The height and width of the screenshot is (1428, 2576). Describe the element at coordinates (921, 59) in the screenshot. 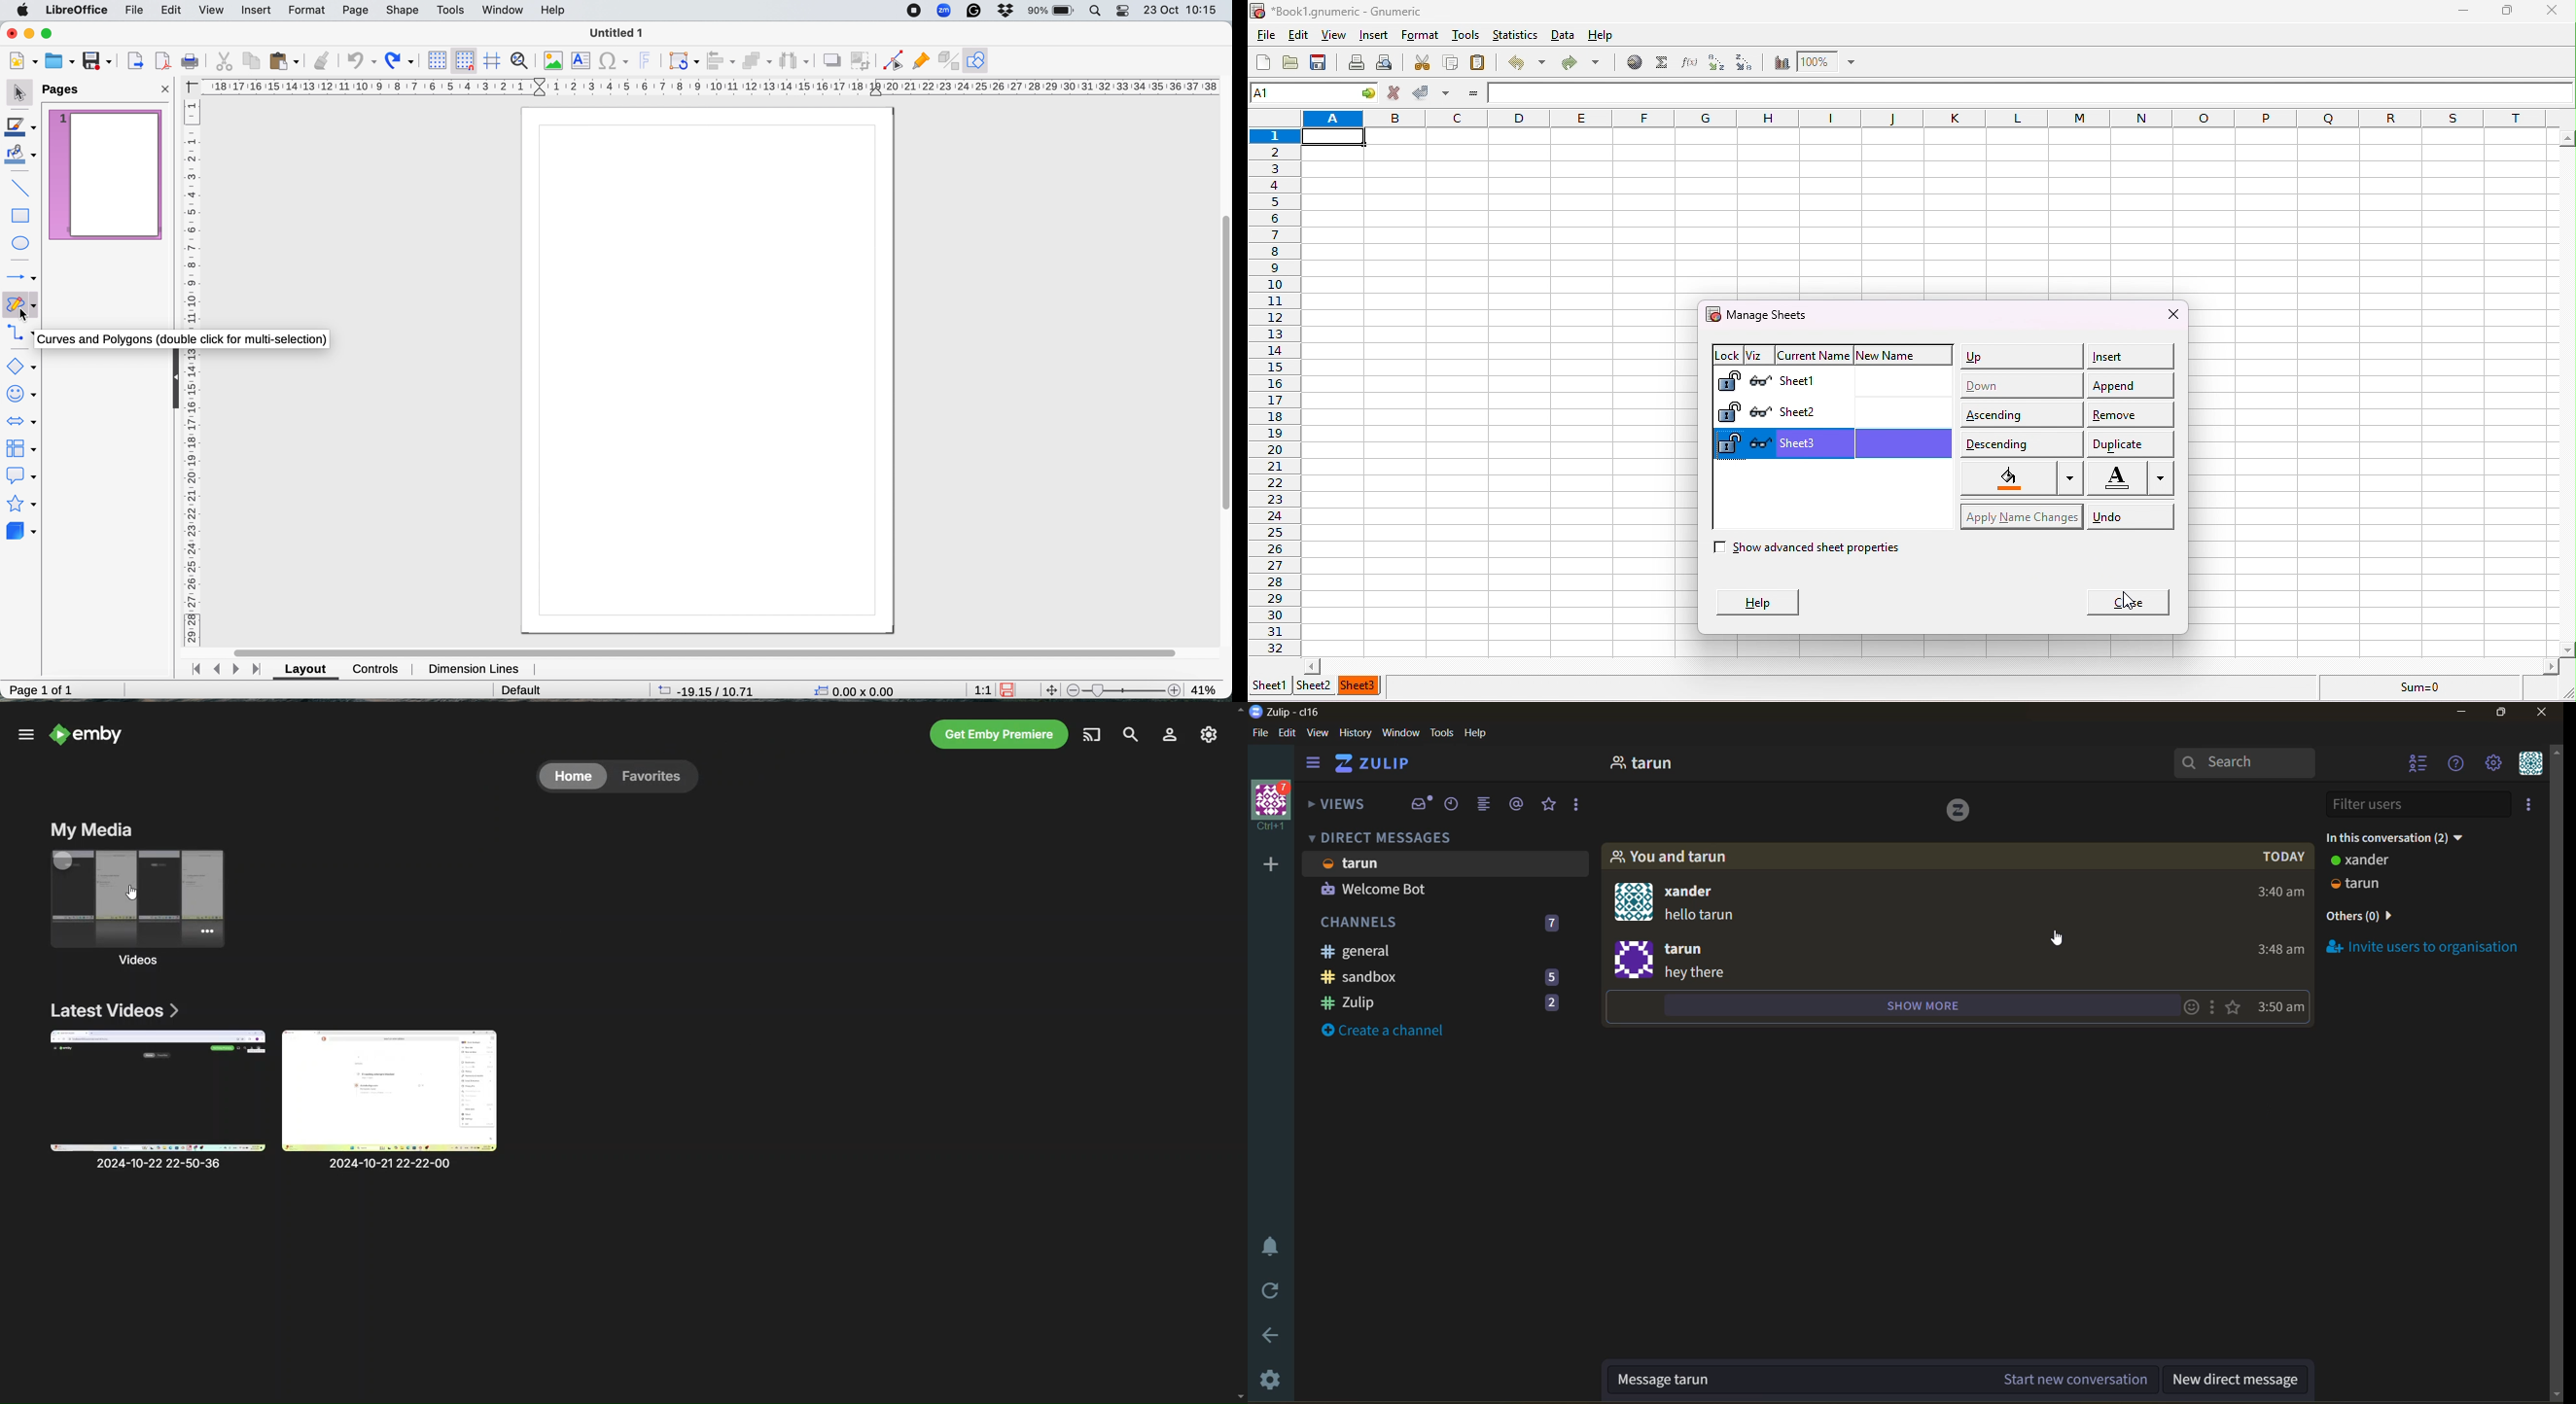

I see `show gluepoint functions` at that location.